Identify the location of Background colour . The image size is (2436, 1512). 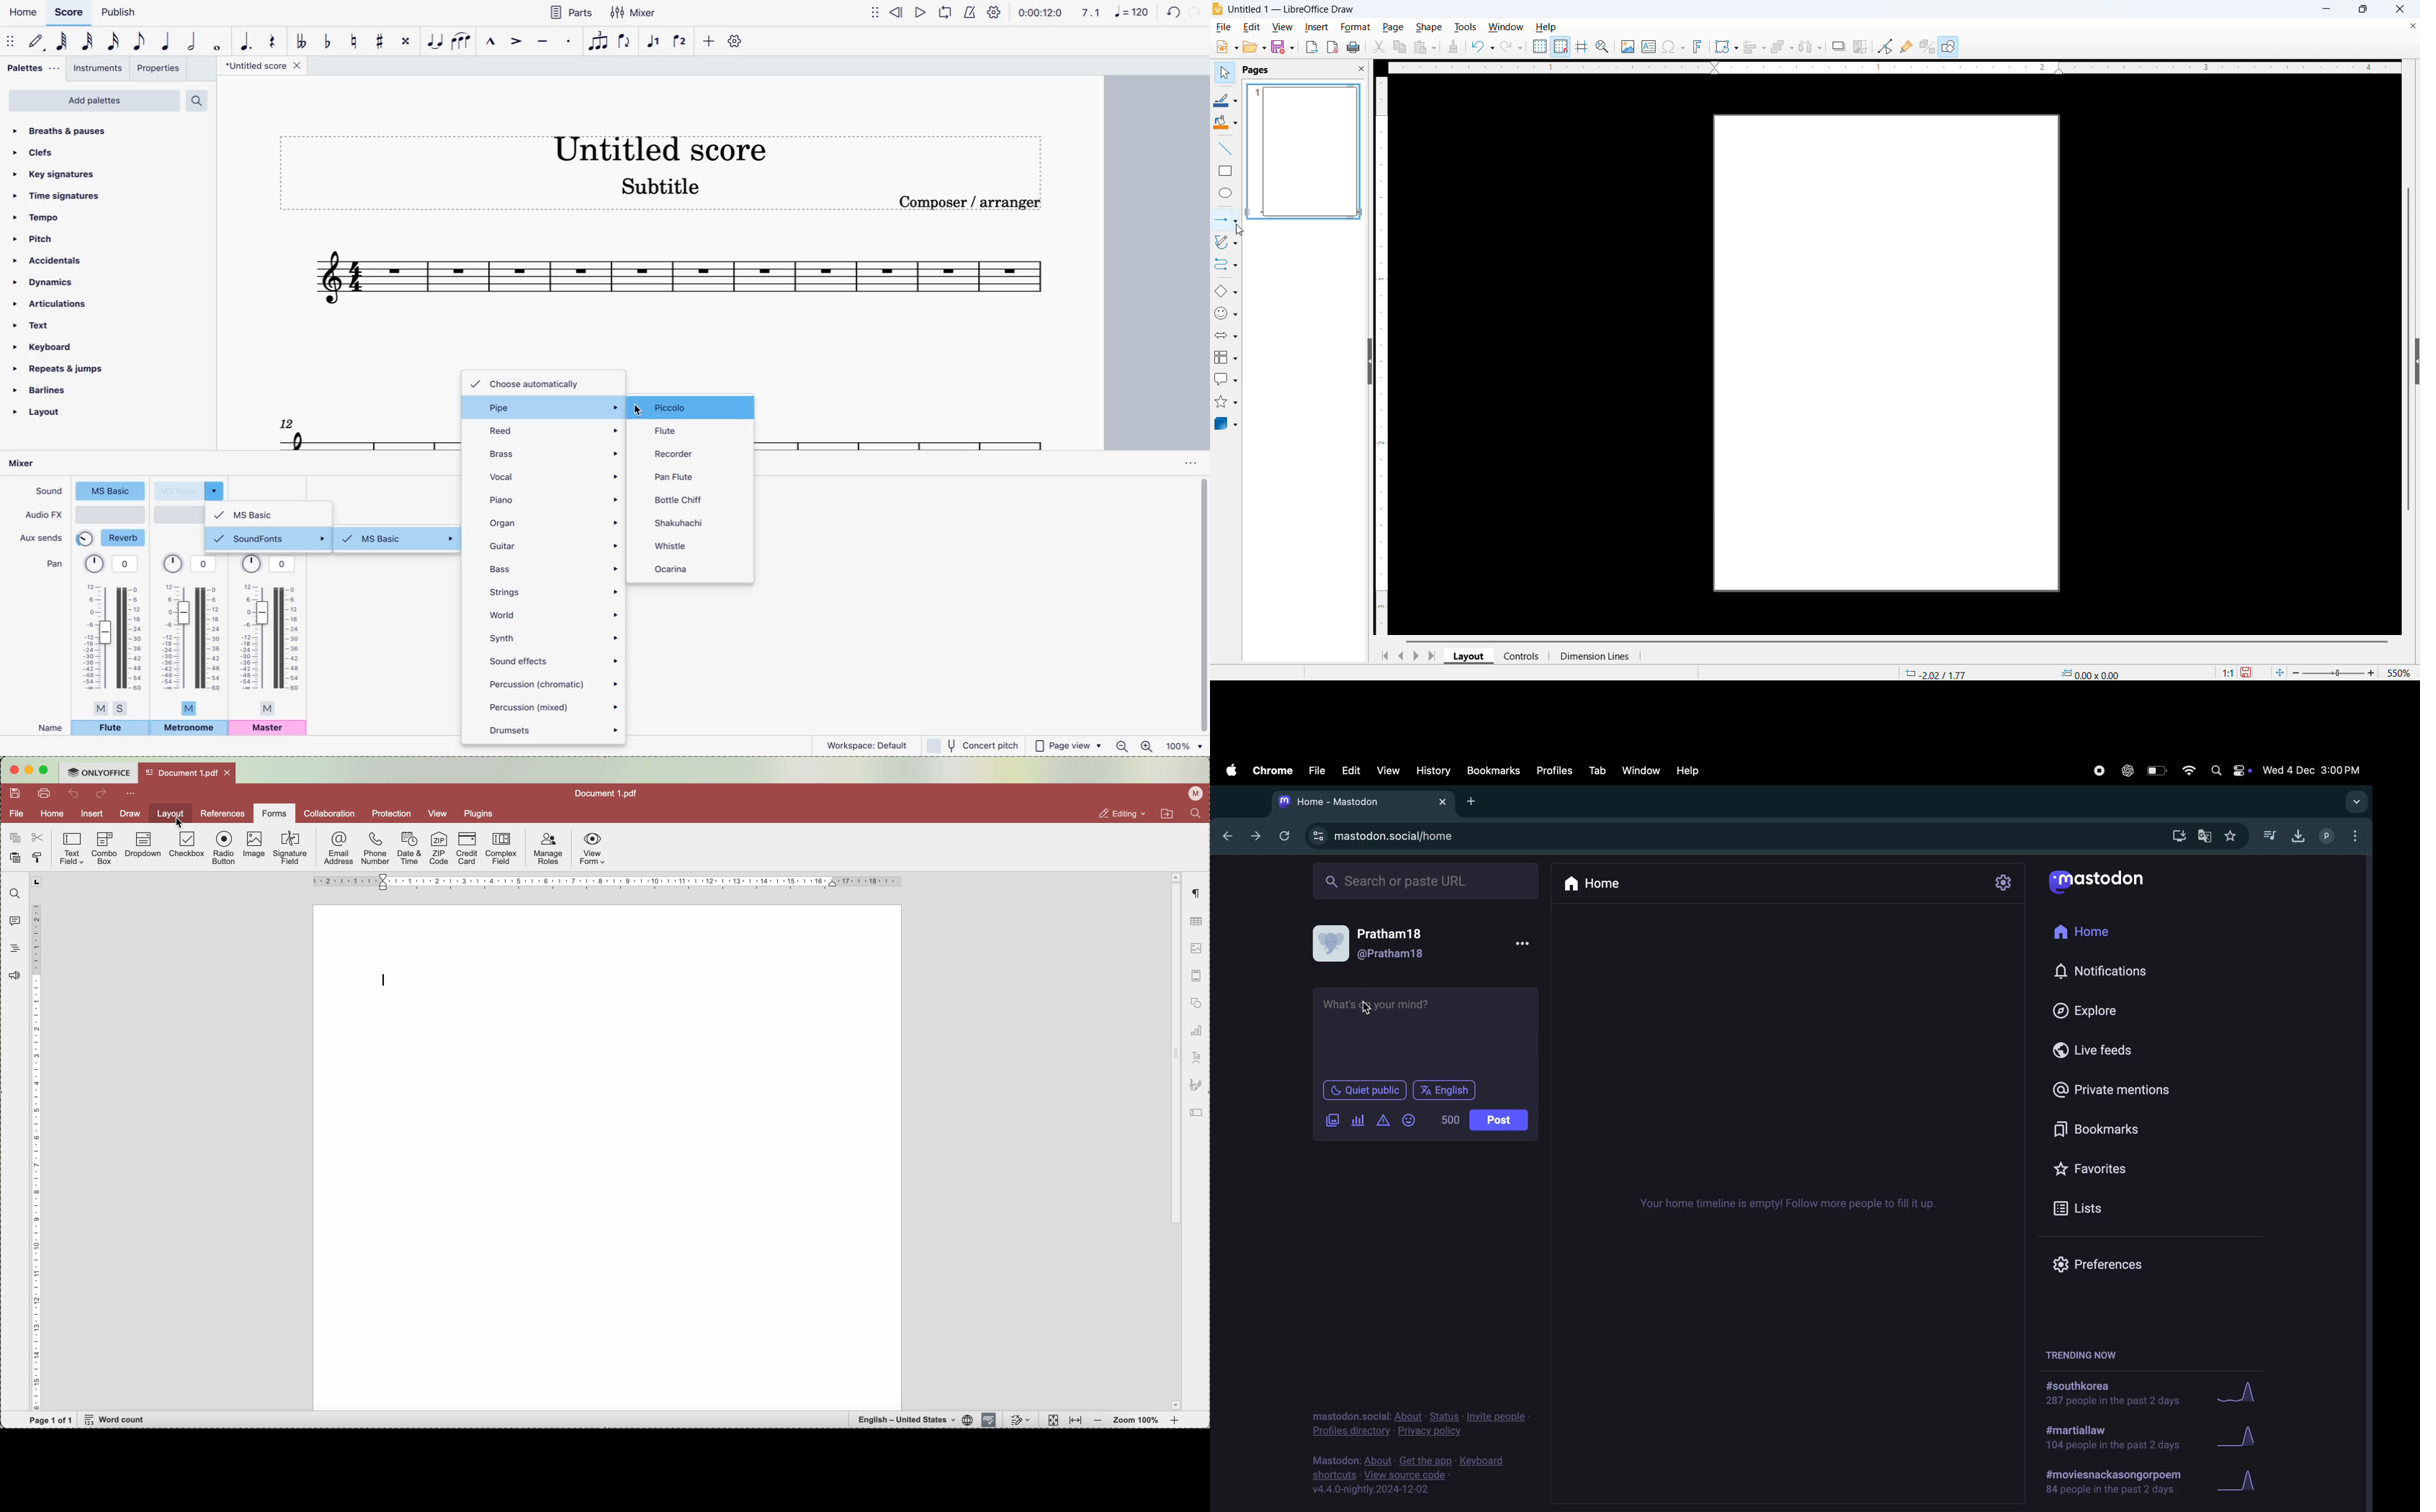
(1226, 122).